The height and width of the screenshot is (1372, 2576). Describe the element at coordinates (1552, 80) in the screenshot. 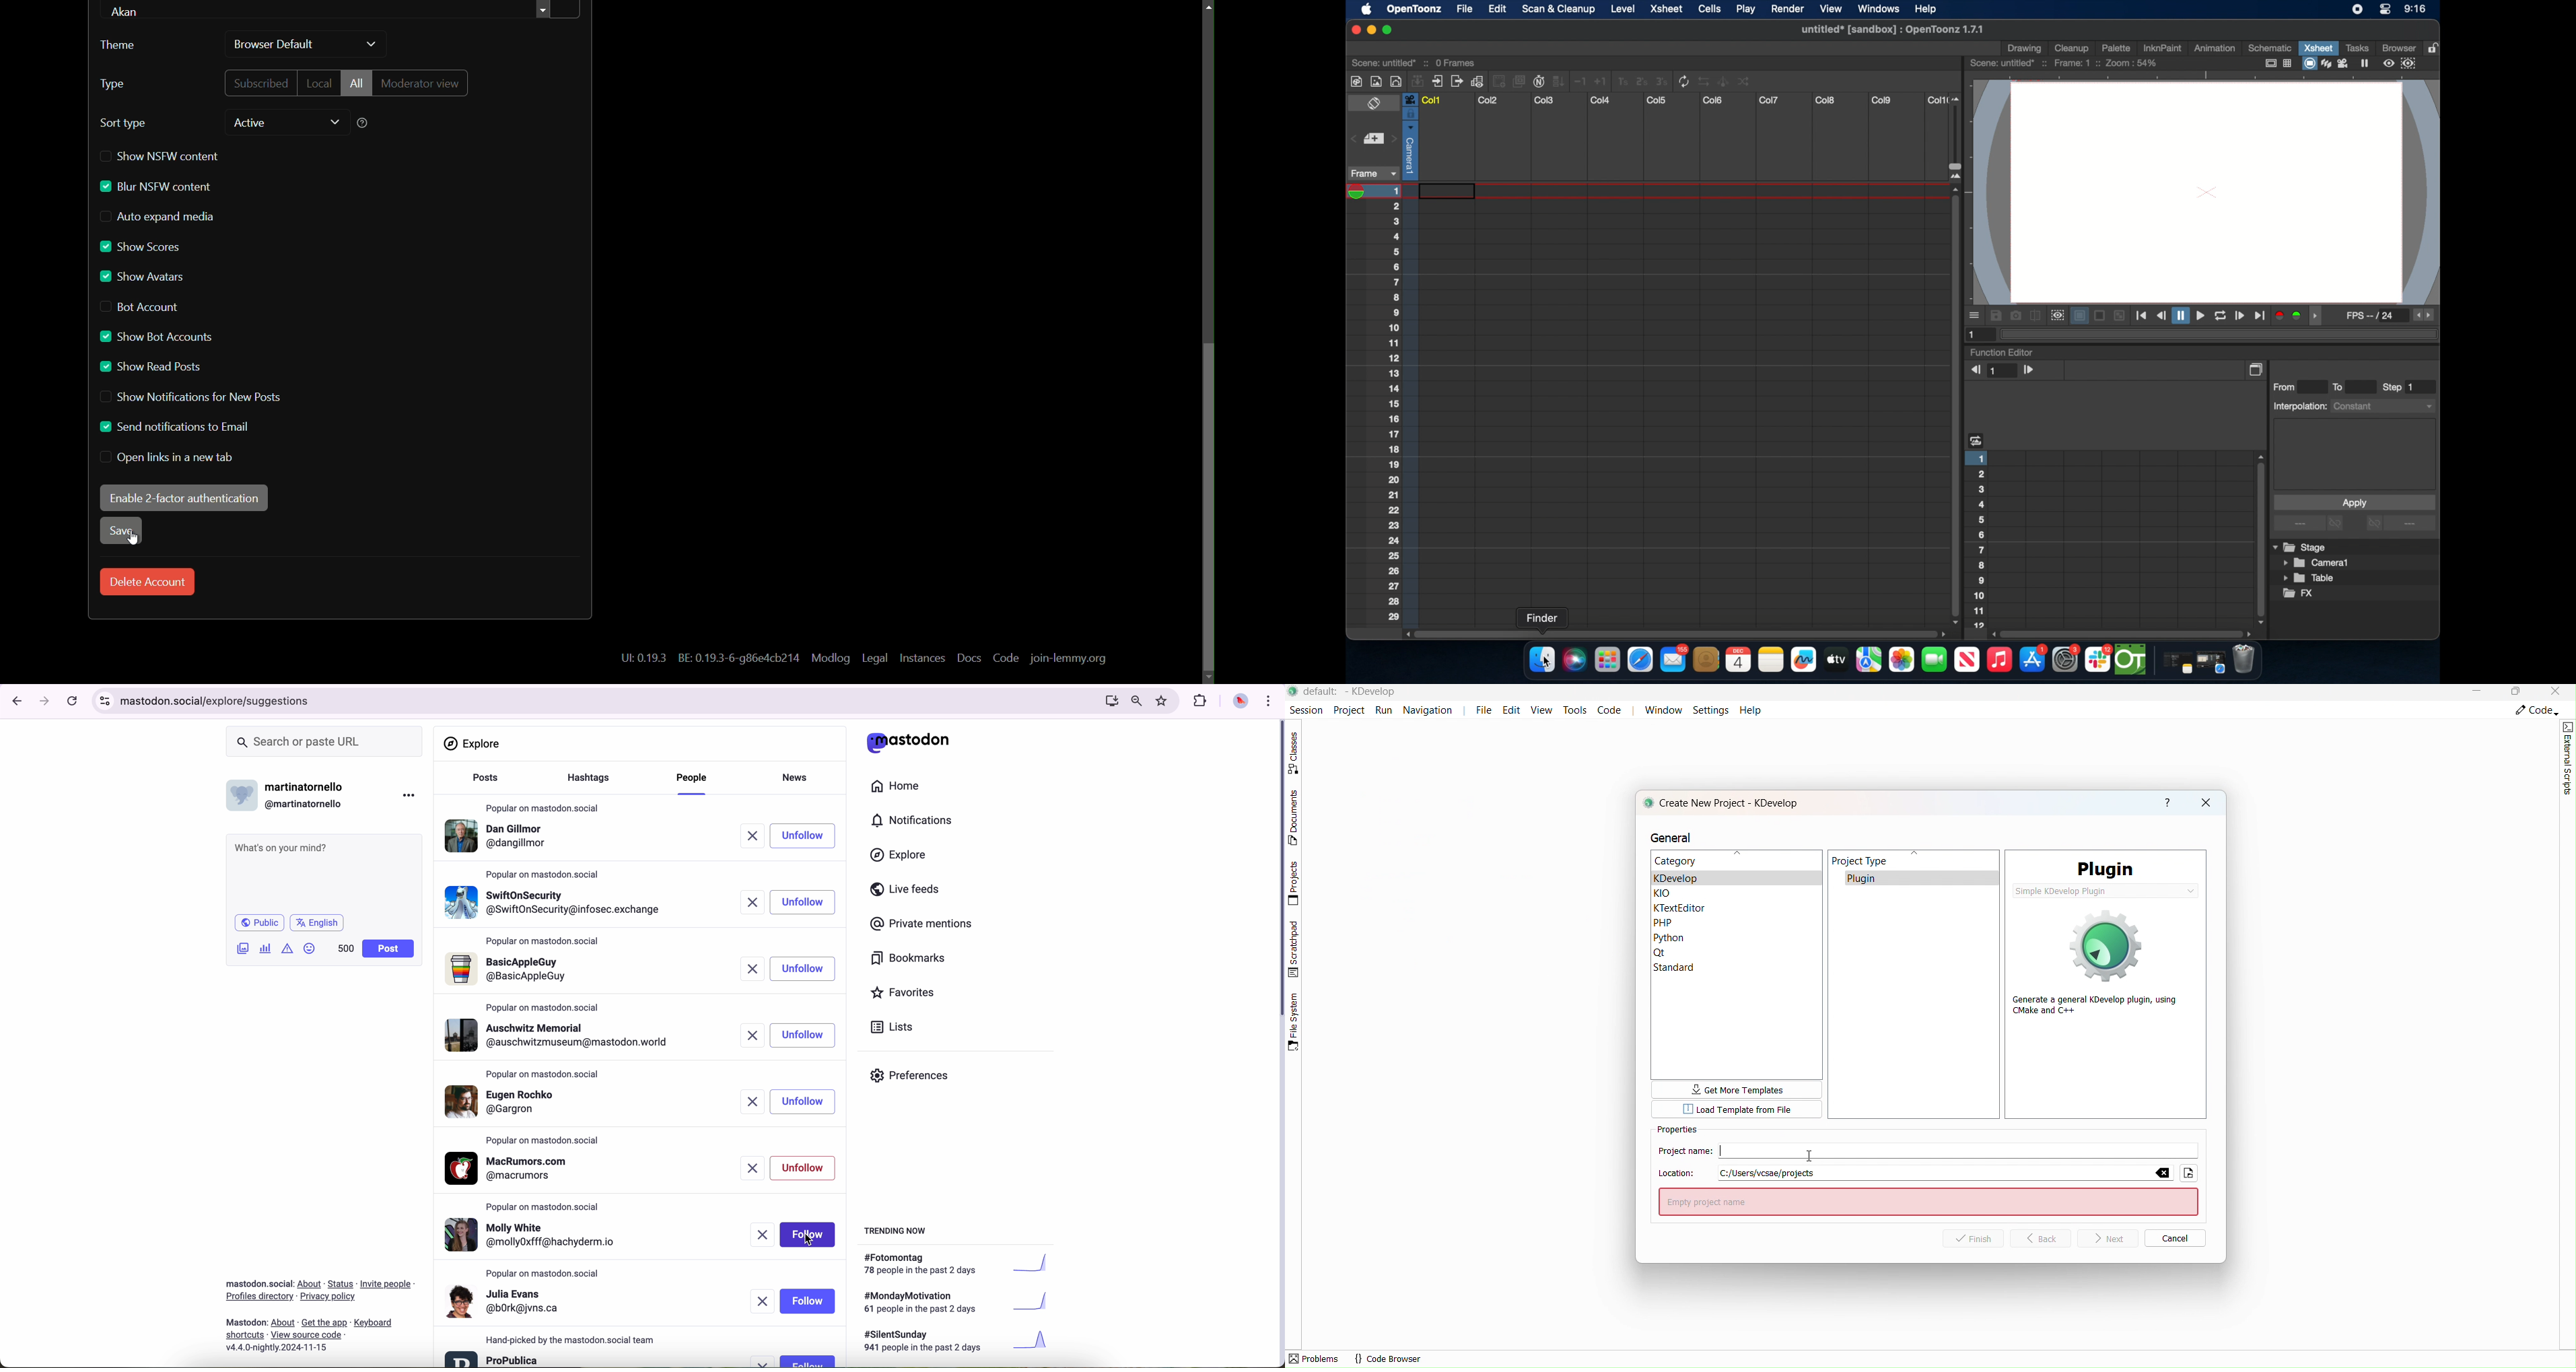

I see `more tools` at that location.